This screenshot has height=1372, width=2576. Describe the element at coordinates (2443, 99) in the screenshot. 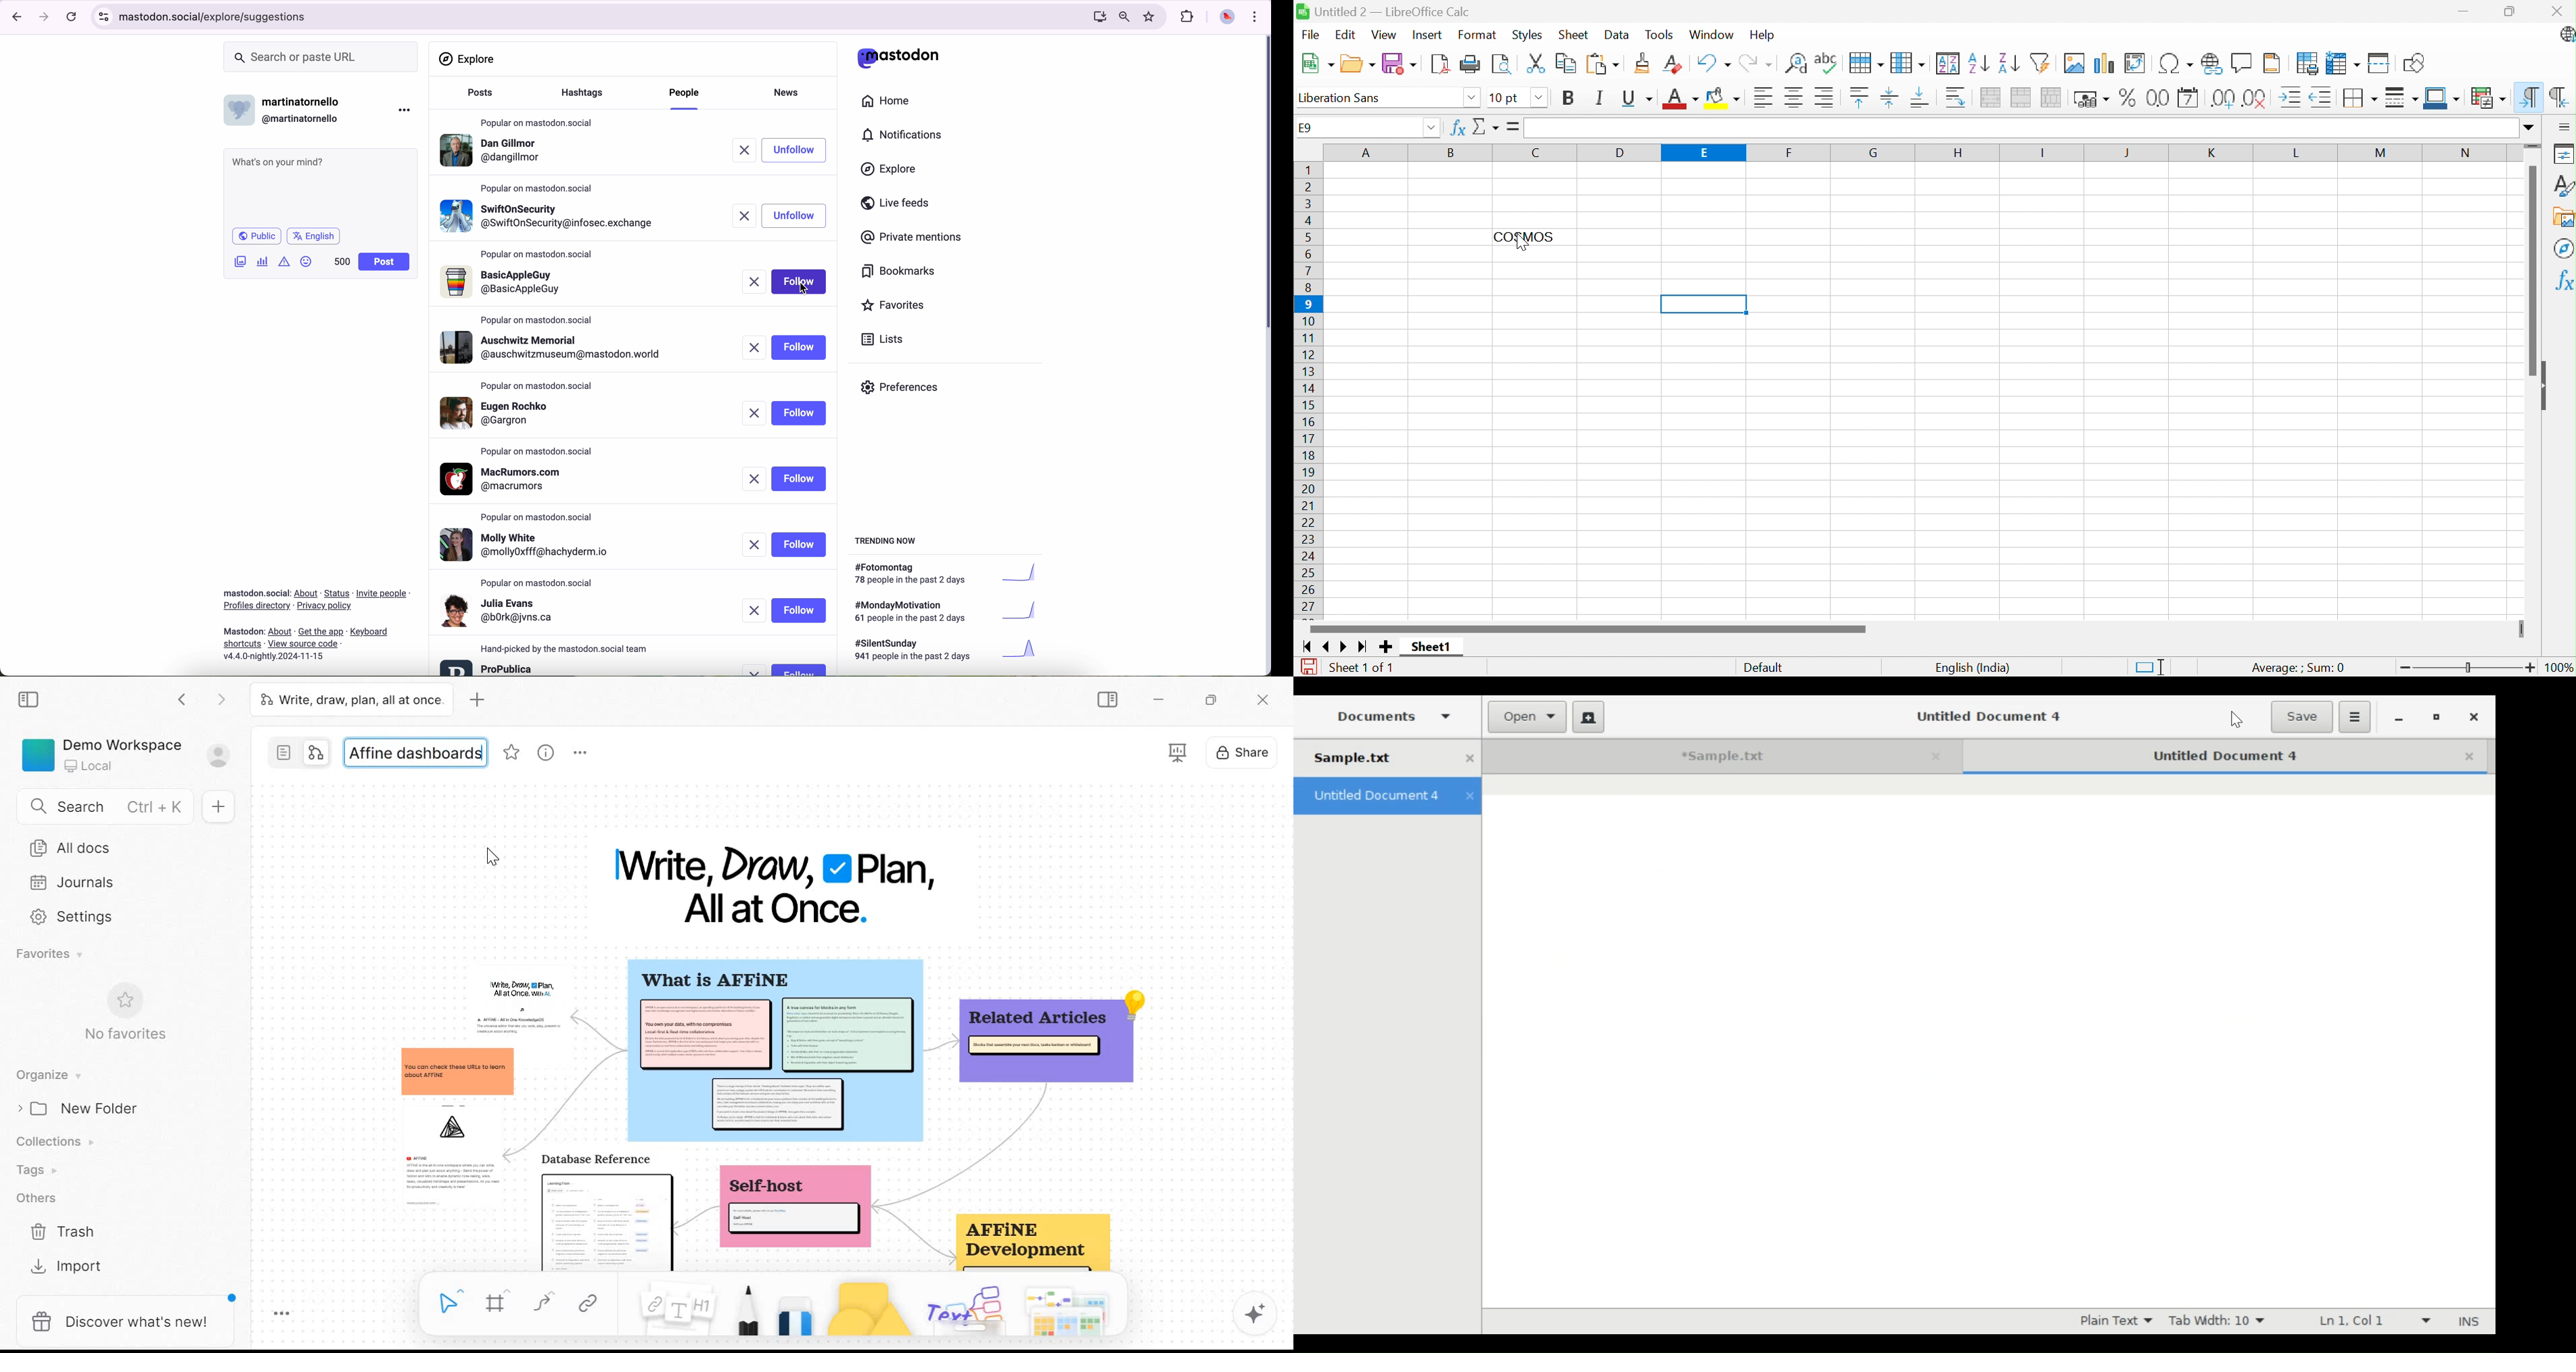

I see `Border color` at that location.